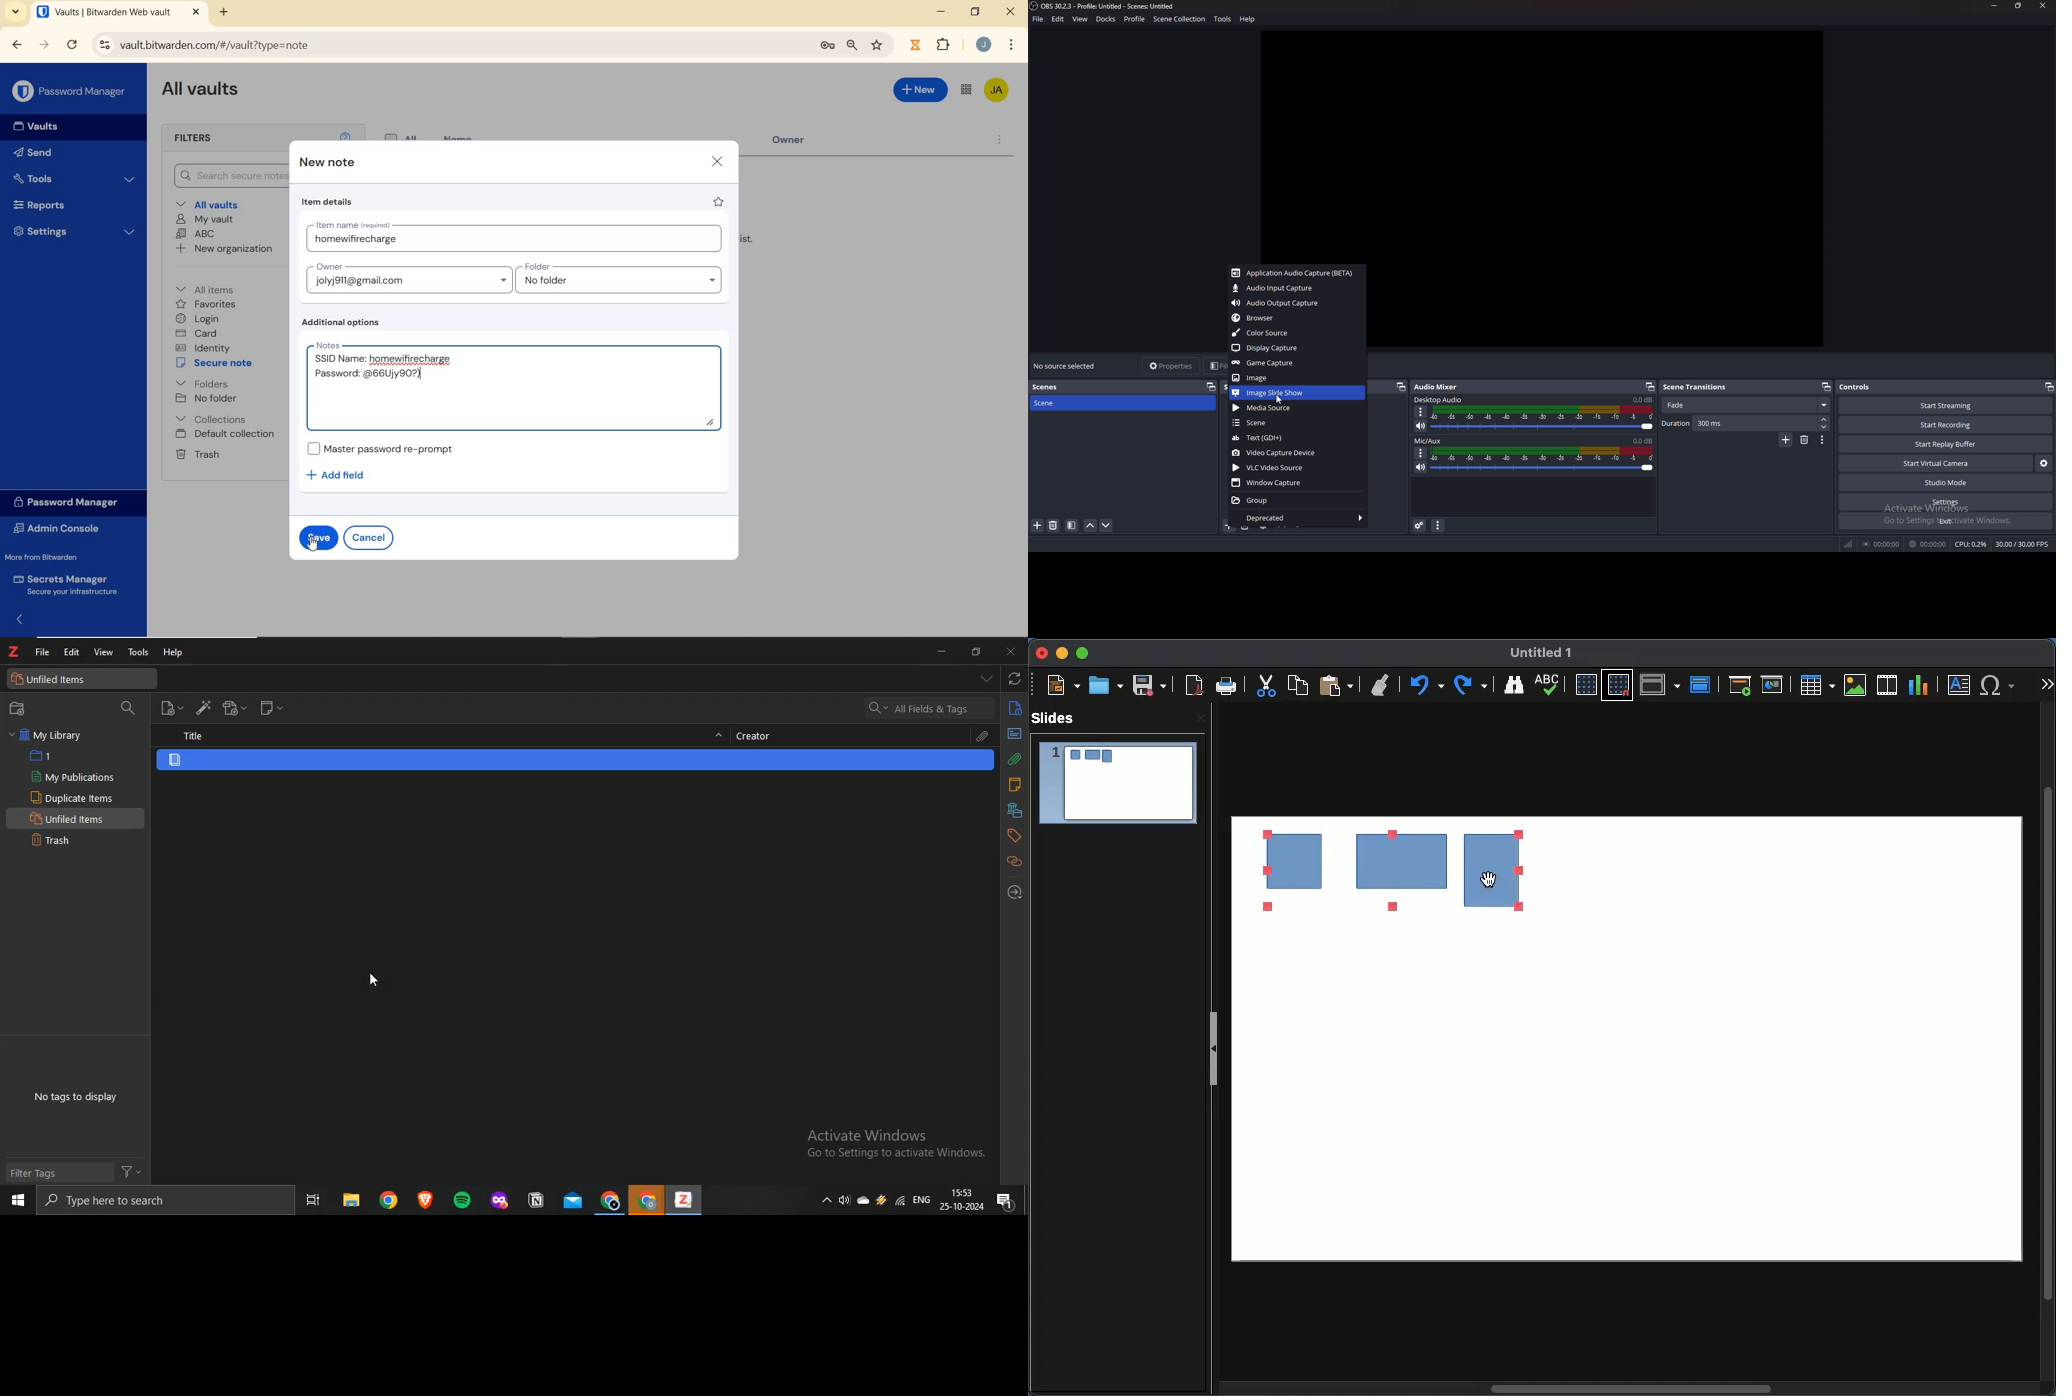 Image resolution: width=2072 pixels, height=1400 pixels. Describe the element at coordinates (1296, 304) in the screenshot. I see `audio output capture` at that location.